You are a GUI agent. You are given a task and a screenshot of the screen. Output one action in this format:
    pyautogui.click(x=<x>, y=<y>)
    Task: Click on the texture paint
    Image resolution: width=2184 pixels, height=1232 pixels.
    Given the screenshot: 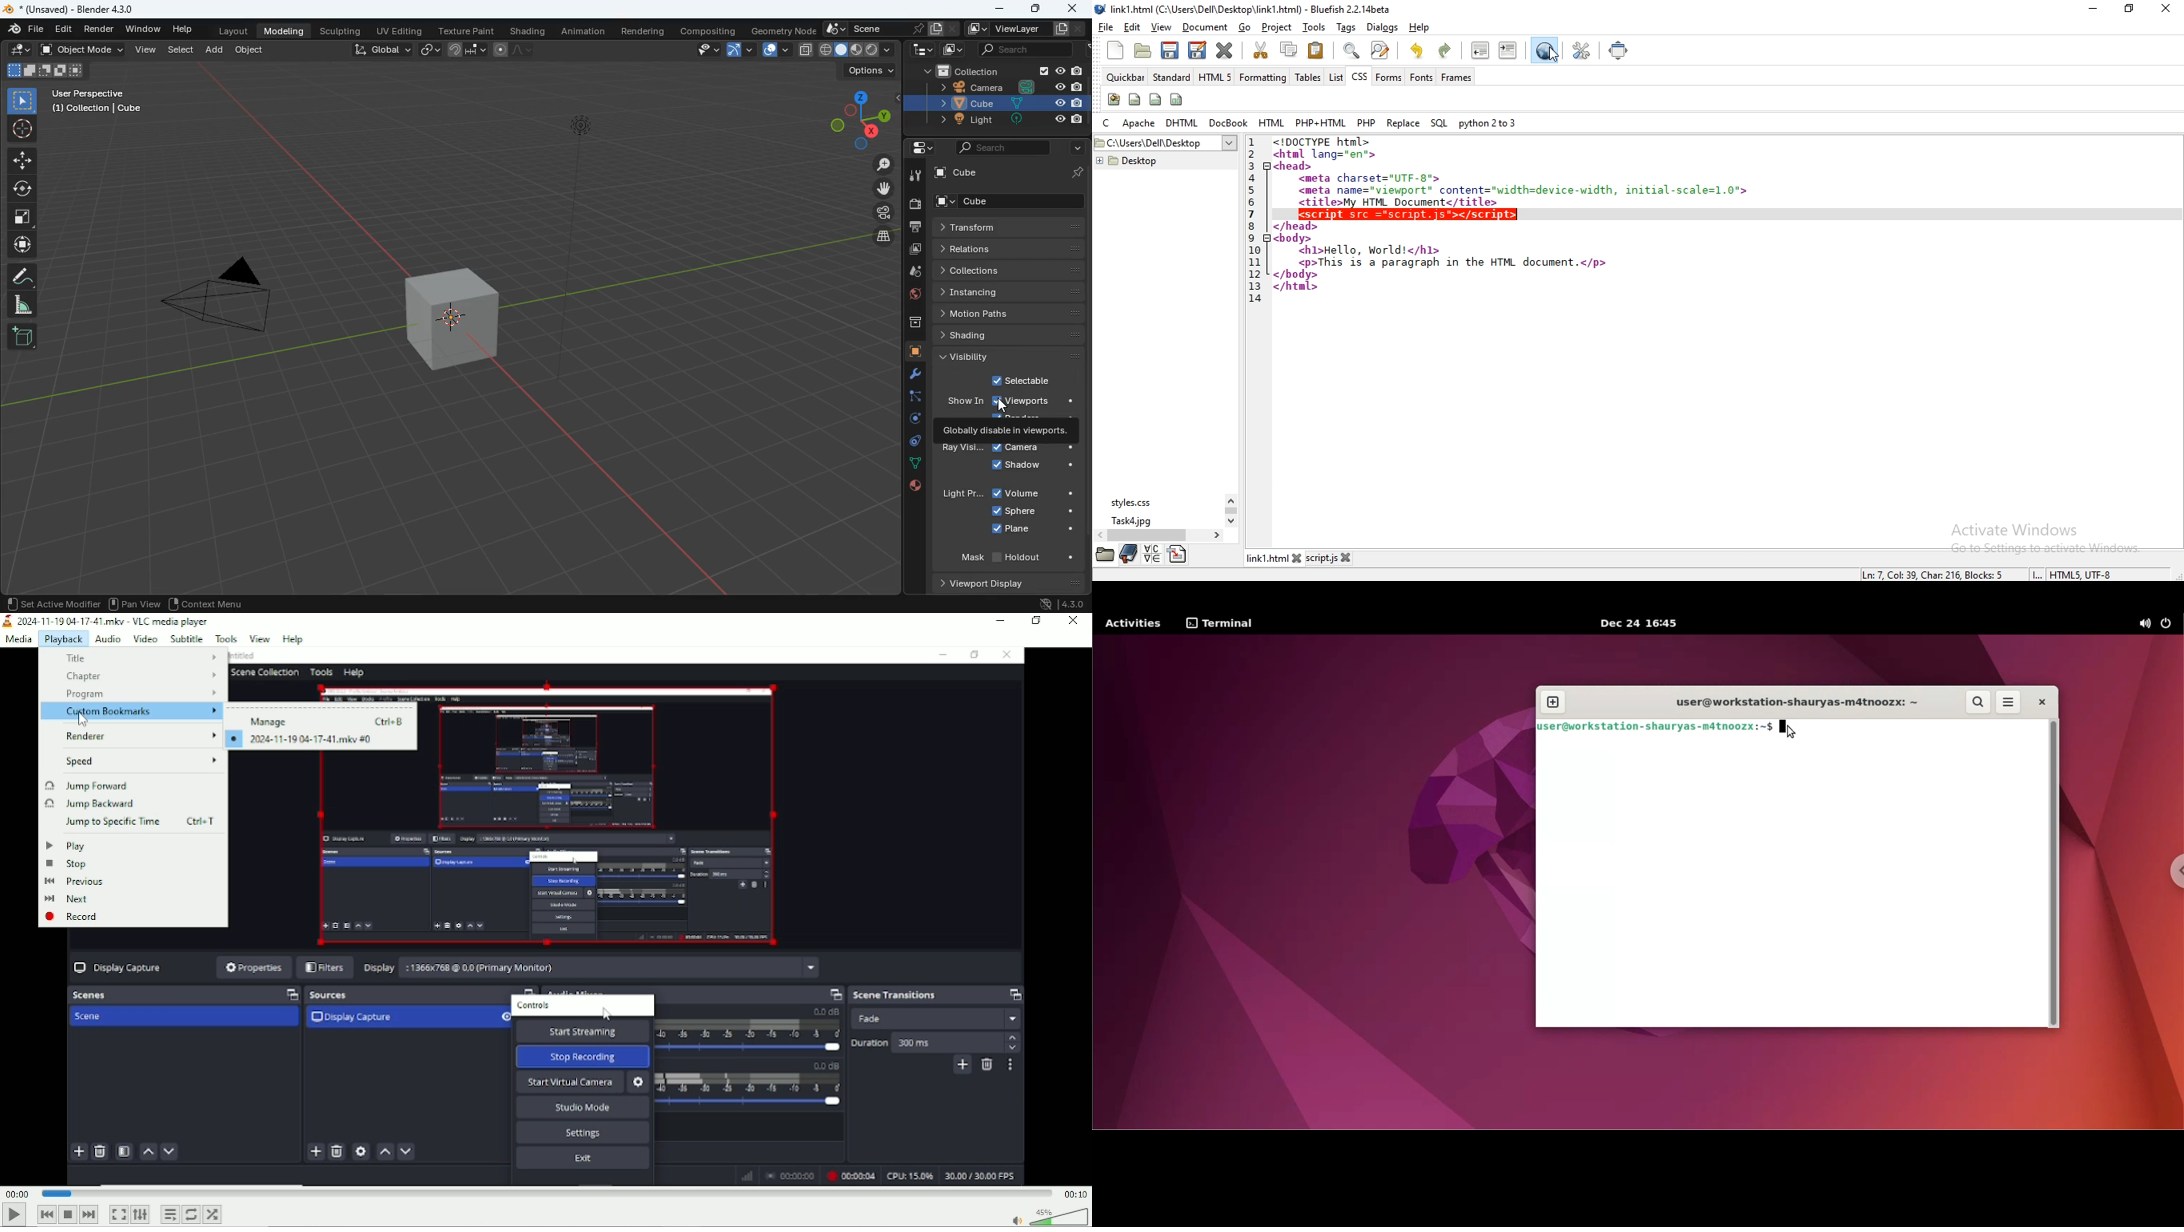 What is the action you would take?
    pyautogui.click(x=466, y=30)
    